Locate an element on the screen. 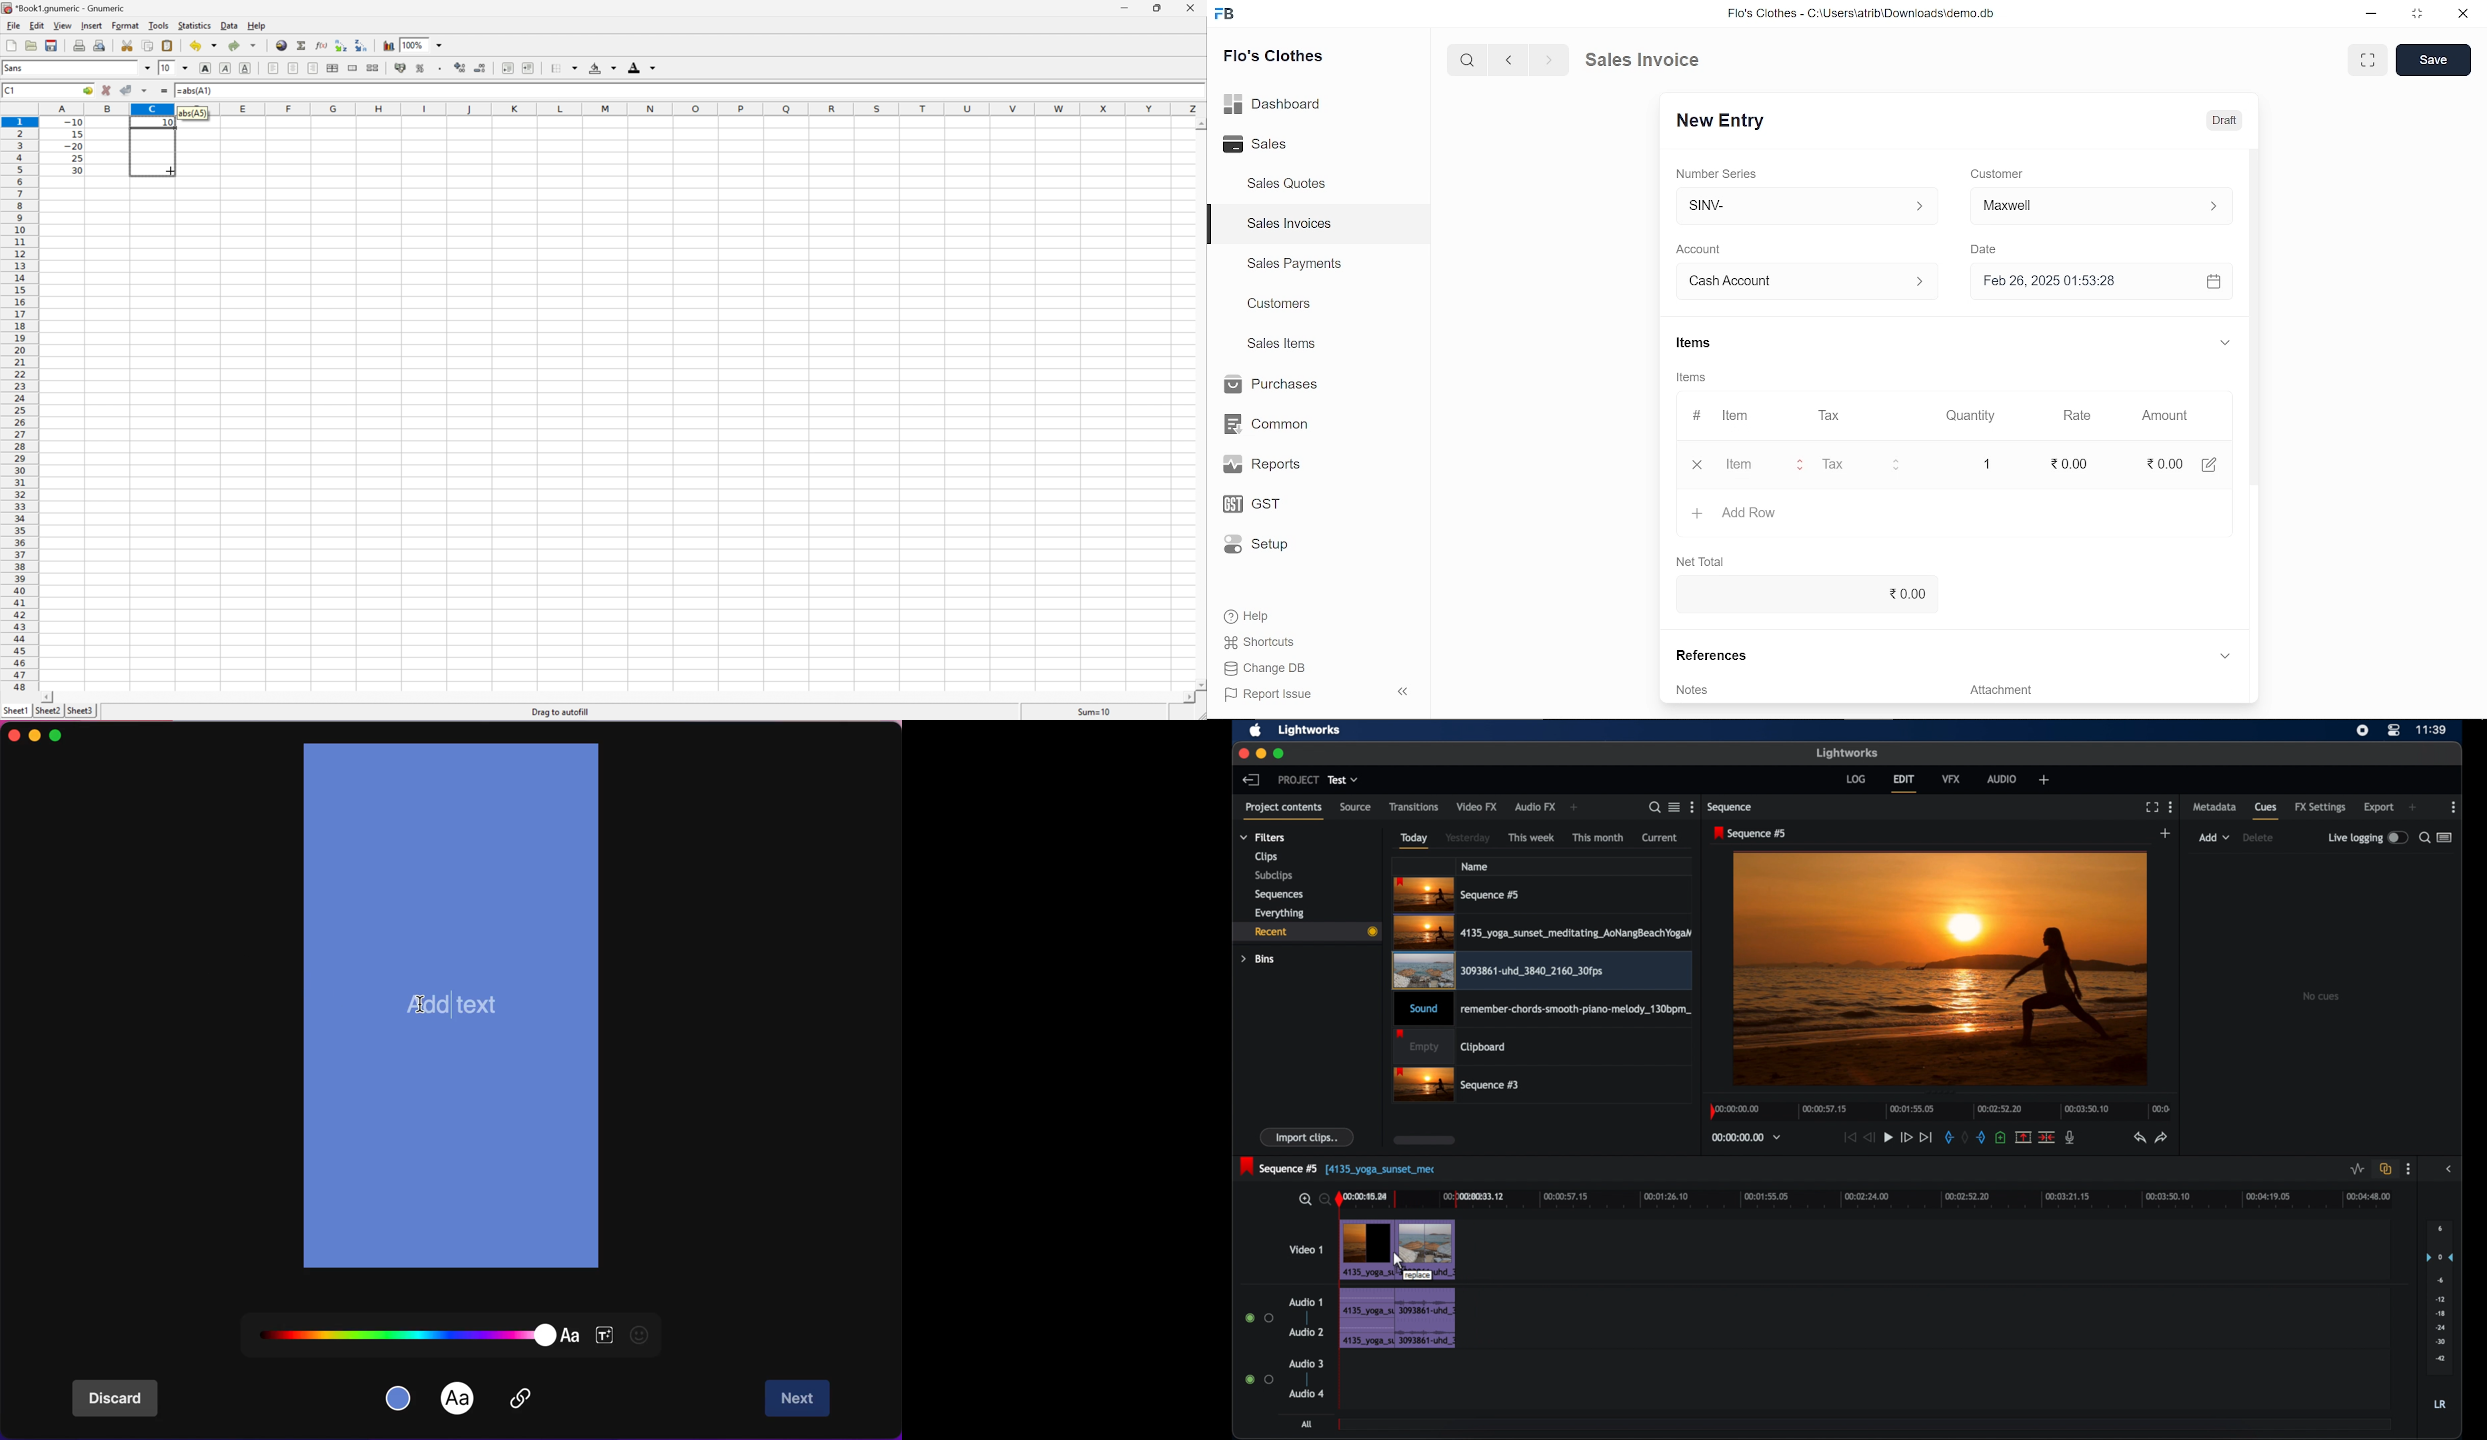 The width and height of the screenshot is (2492, 1456). Copy the selection is located at coordinates (147, 46).